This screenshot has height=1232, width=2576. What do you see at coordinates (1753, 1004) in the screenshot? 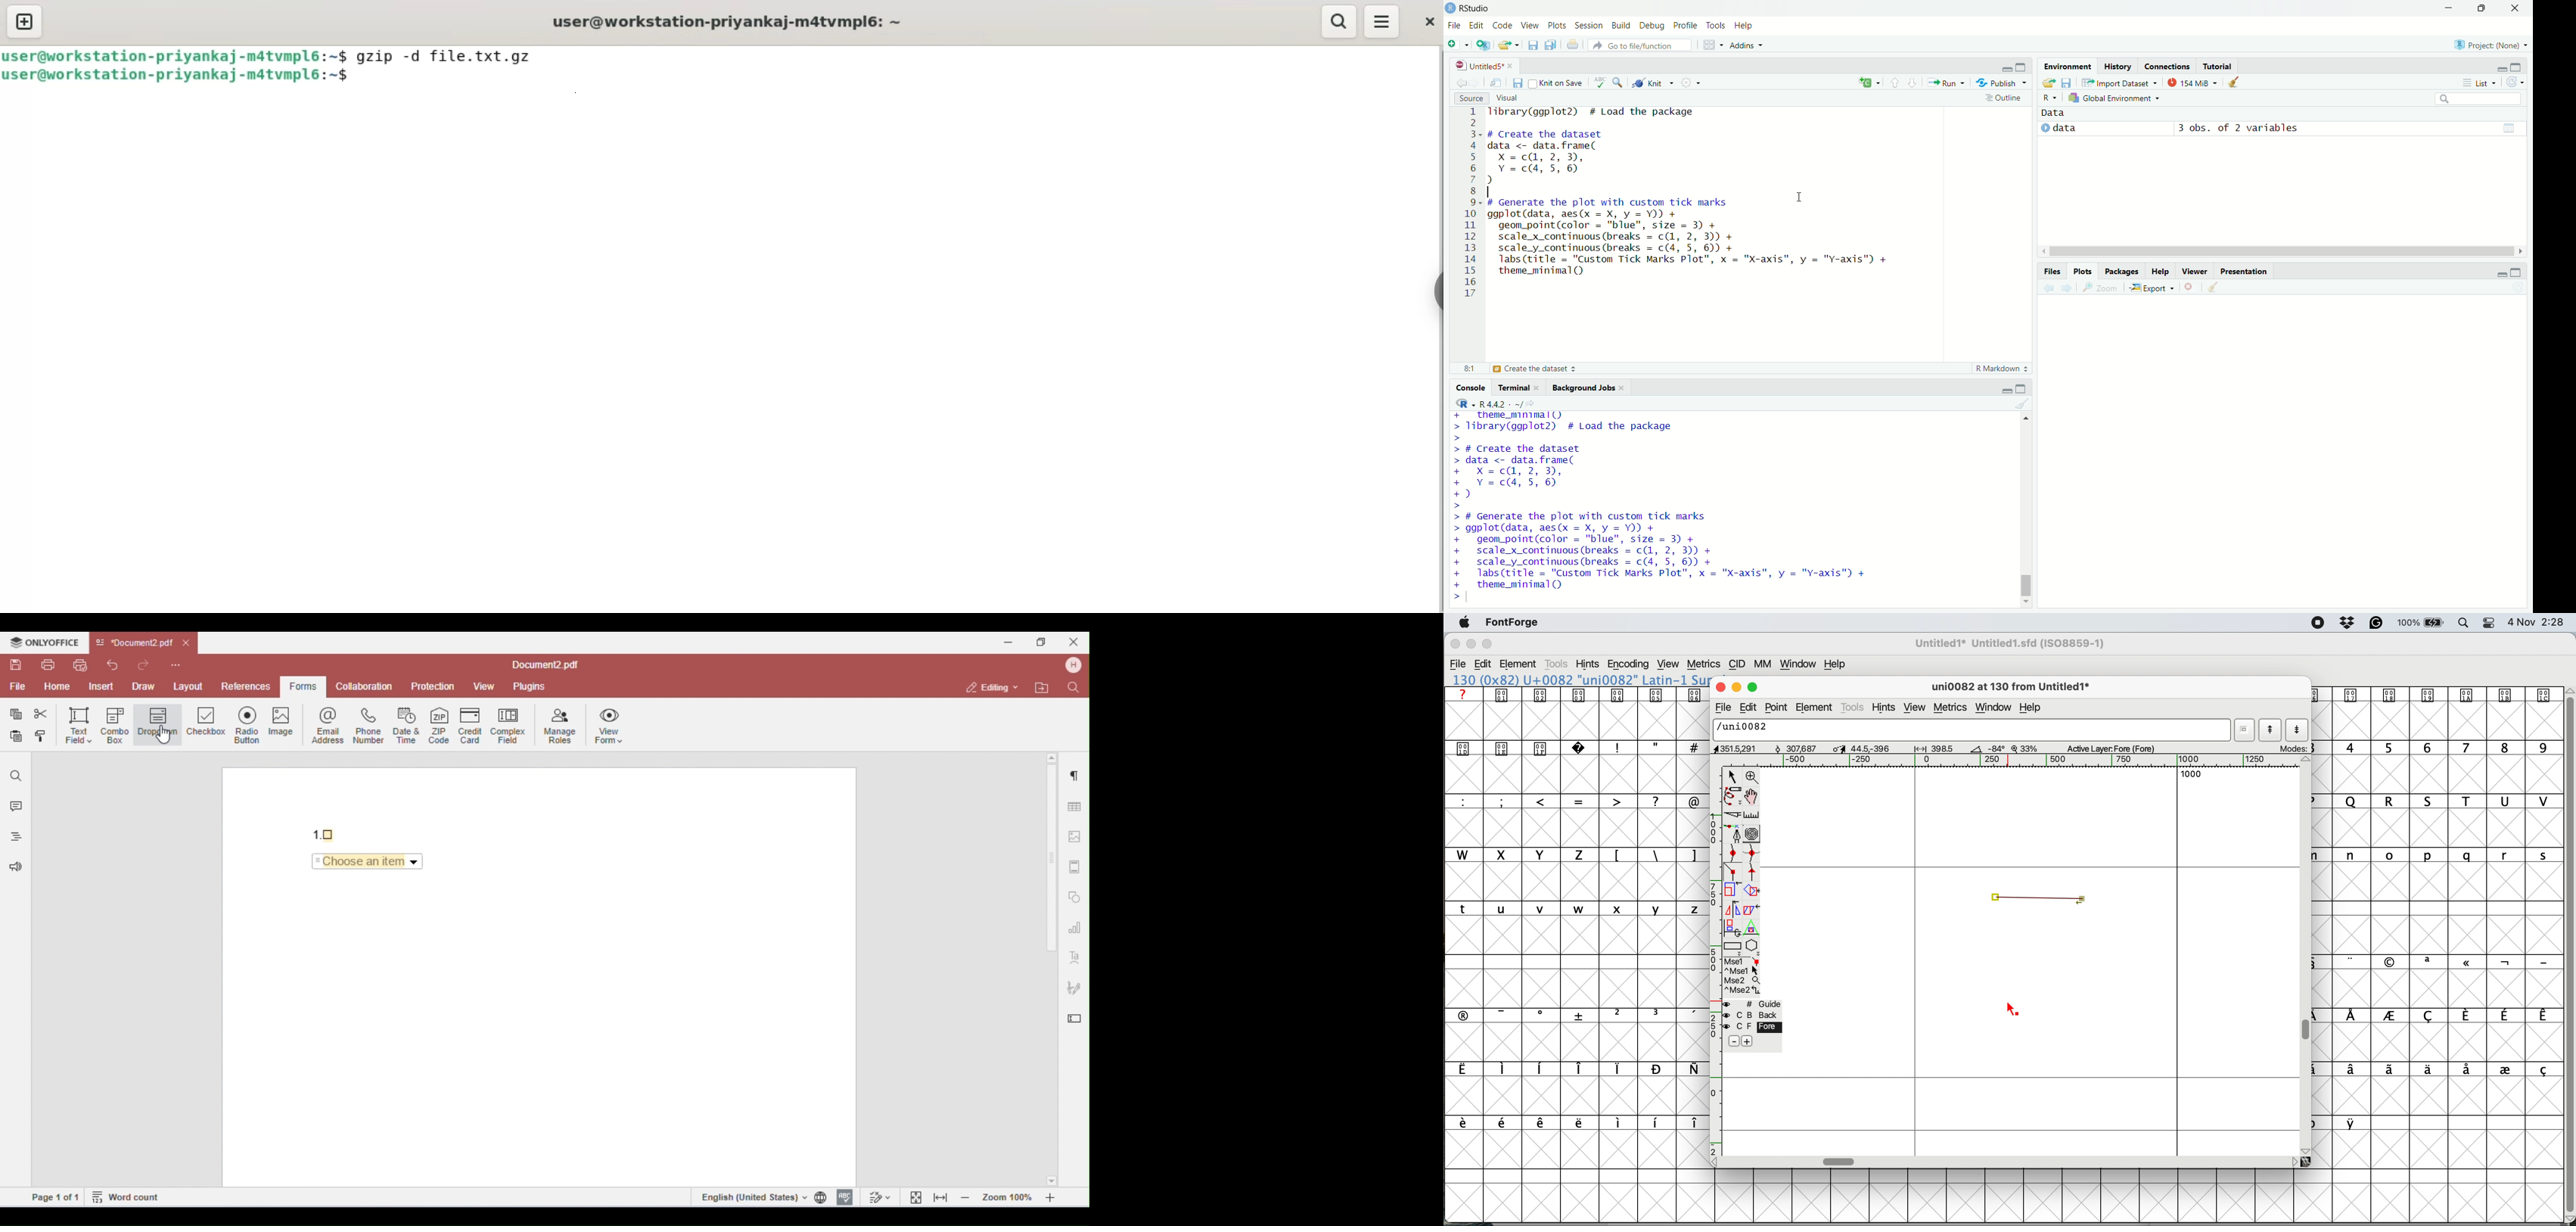
I see `guide` at bounding box center [1753, 1004].